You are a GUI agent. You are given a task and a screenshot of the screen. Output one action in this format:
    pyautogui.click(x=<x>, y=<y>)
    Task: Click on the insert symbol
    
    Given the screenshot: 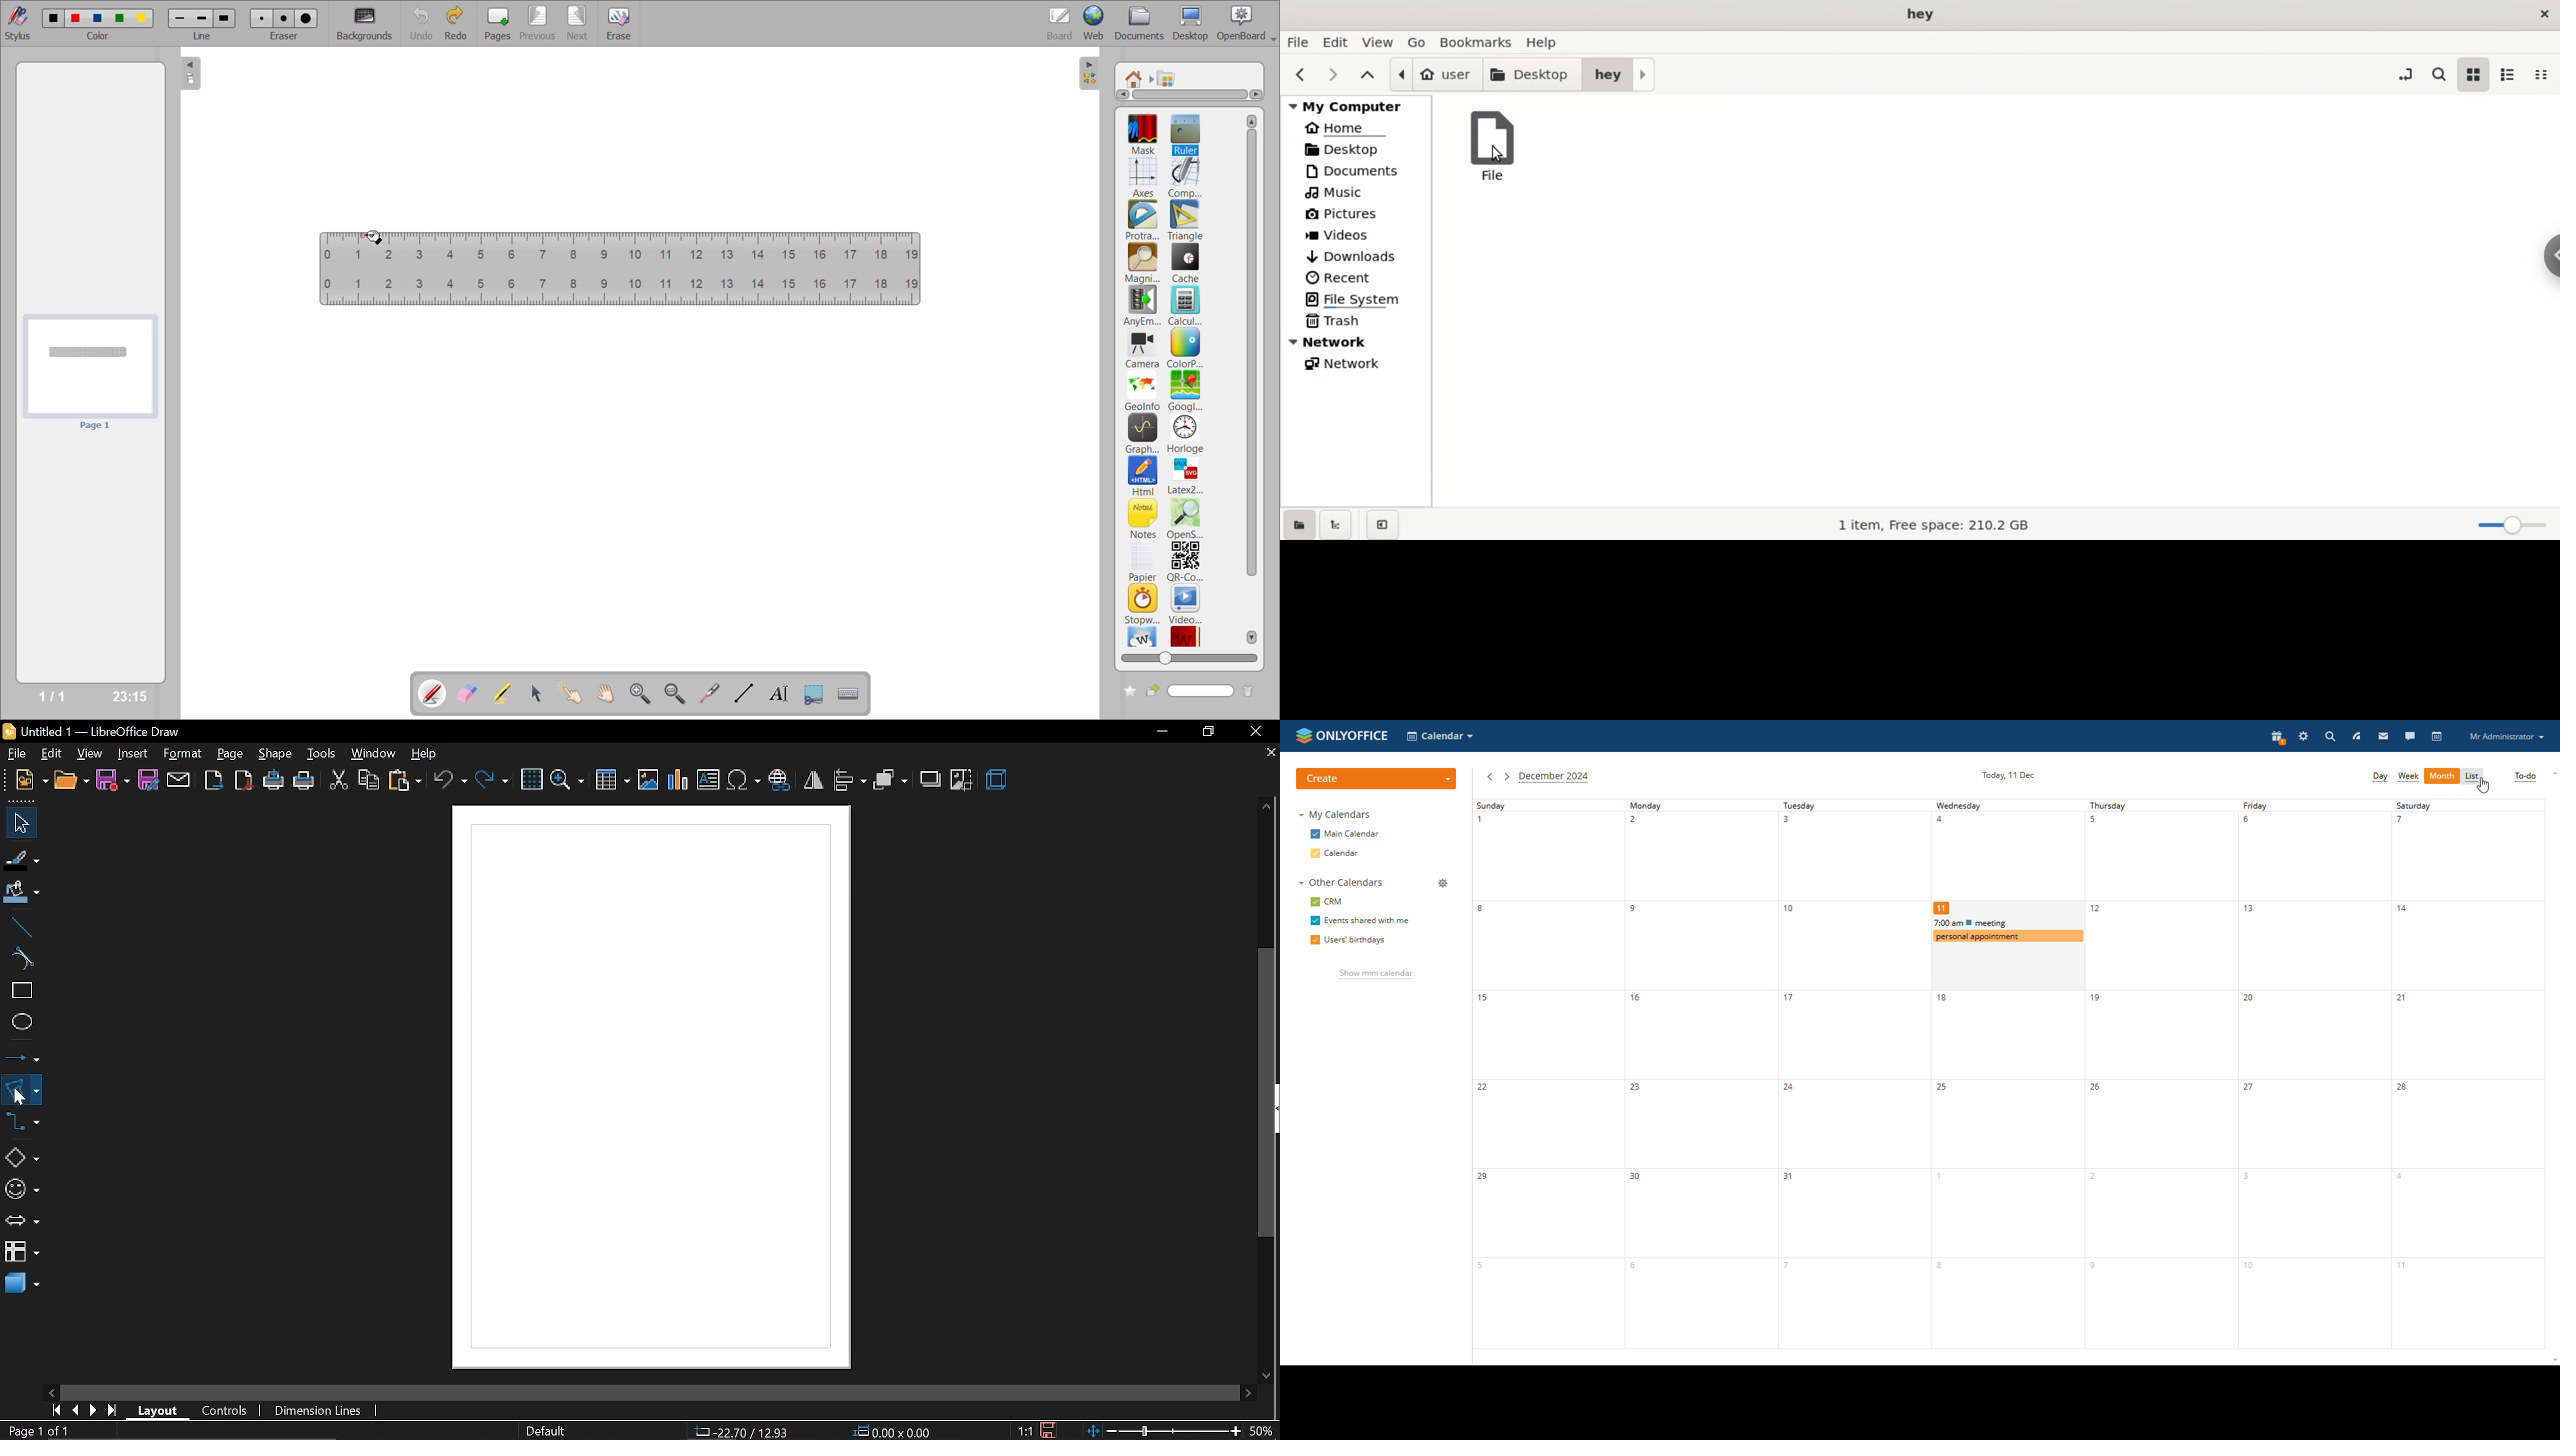 What is the action you would take?
    pyautogui.click(x=743, y=780)
    